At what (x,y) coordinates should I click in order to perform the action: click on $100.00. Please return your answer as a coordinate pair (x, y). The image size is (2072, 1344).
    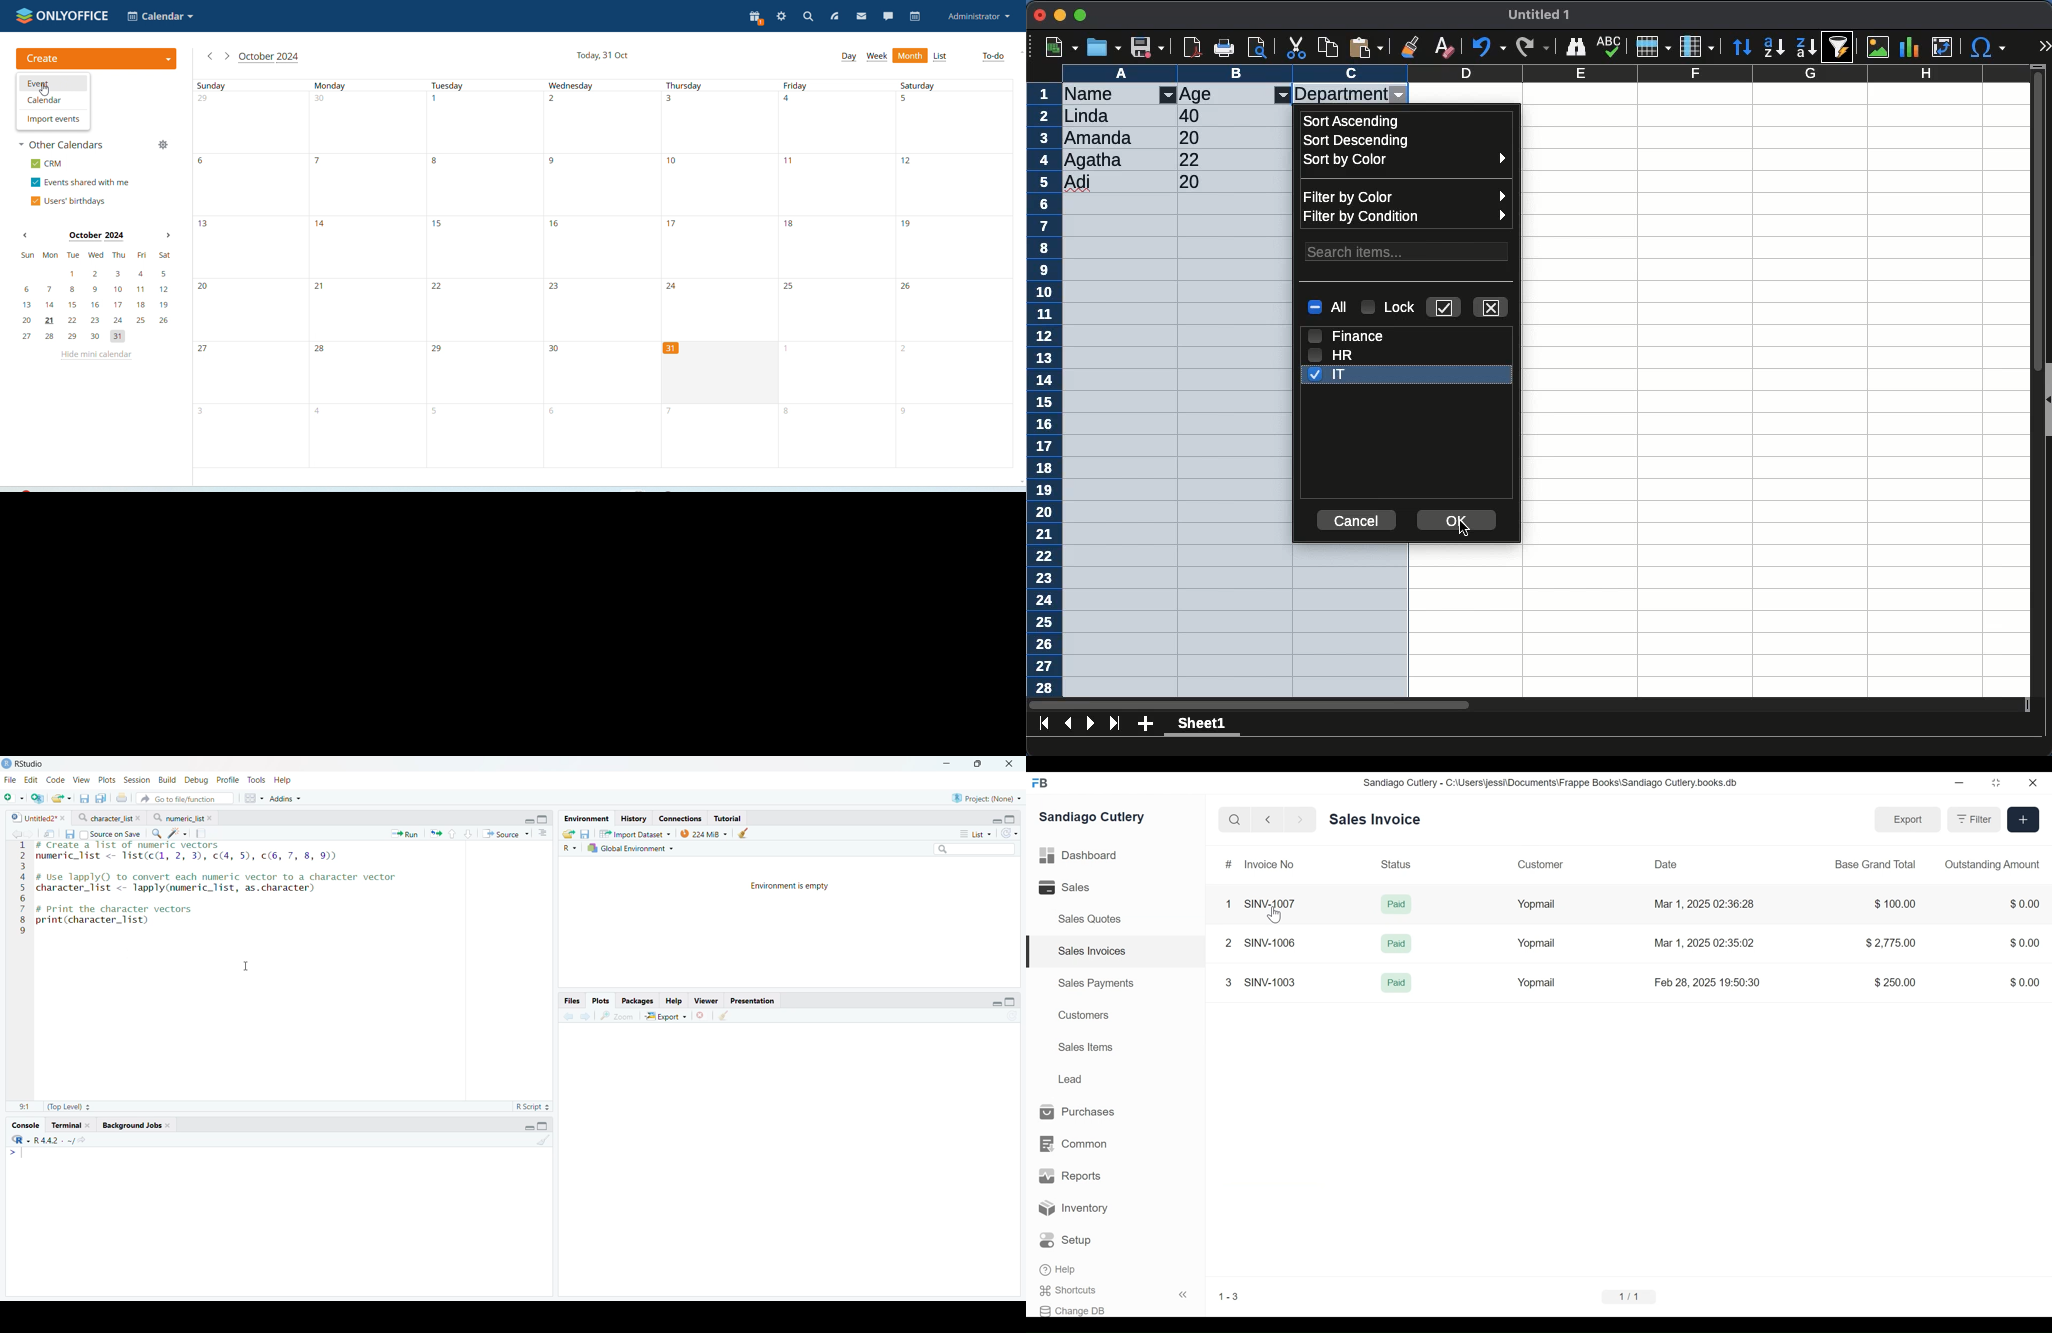
    Looking at the image, I should click on (1895, 904).